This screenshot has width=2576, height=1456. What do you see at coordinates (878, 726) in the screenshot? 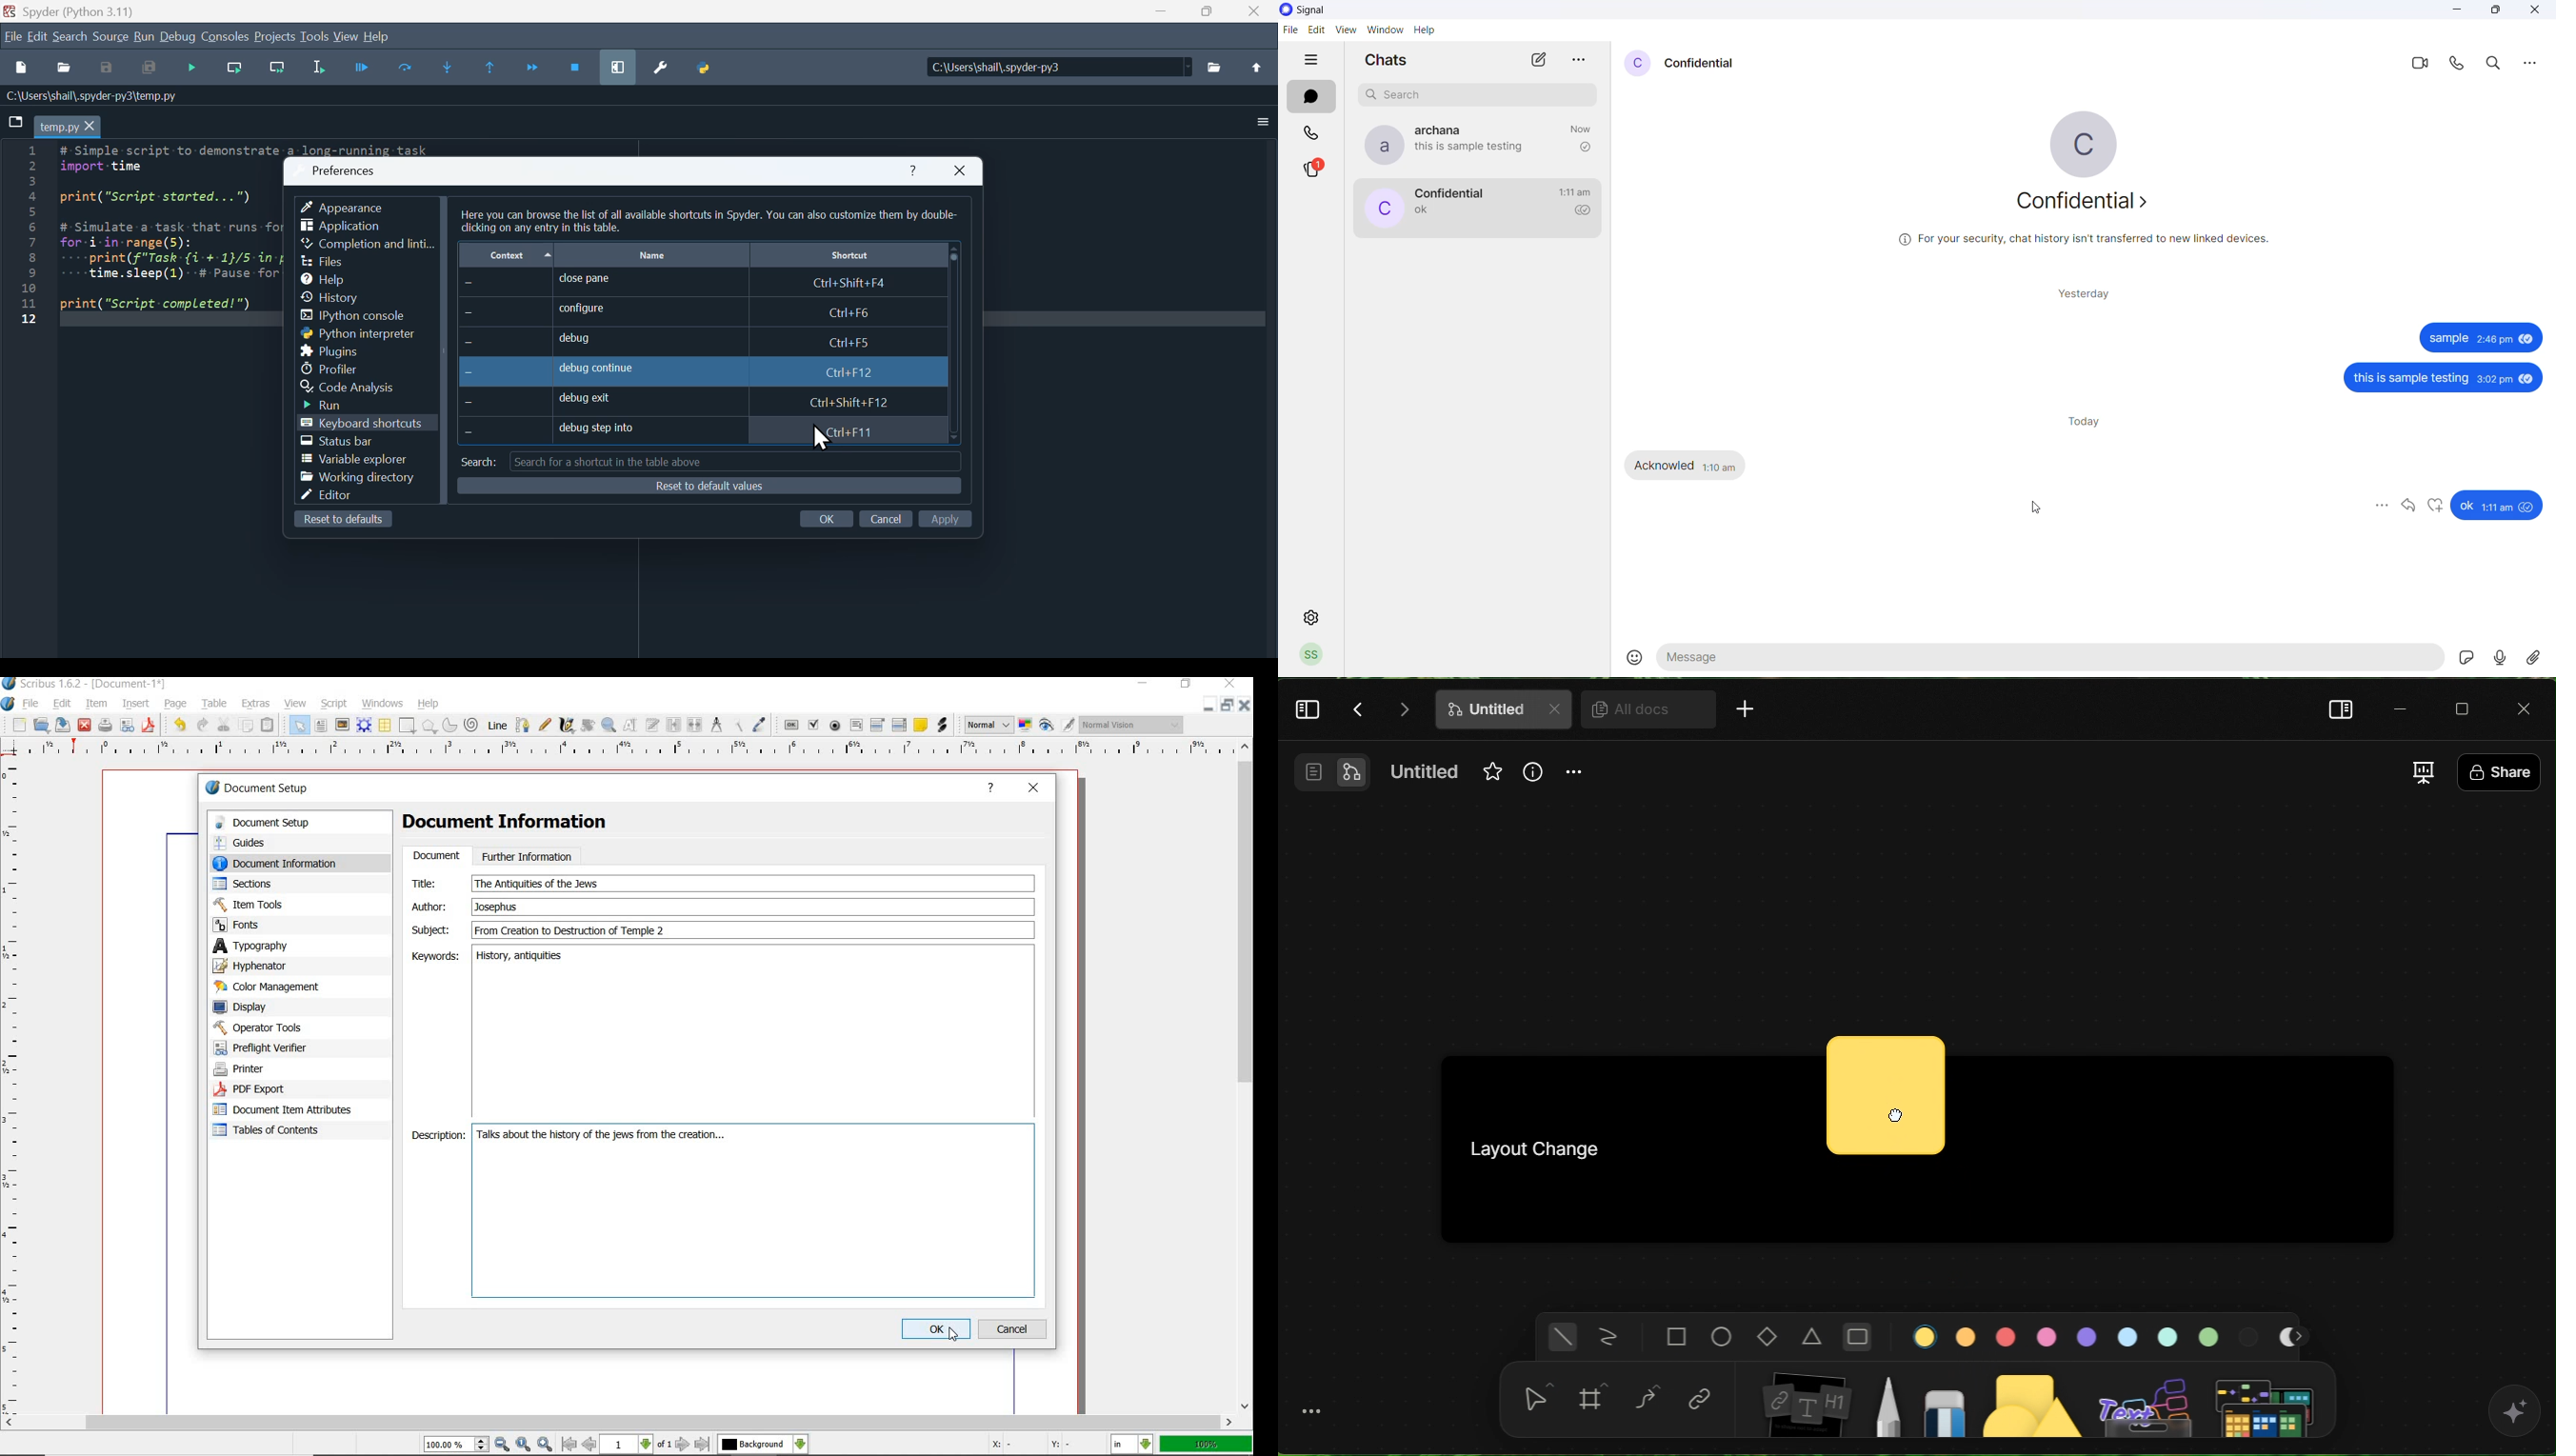
I see `pdf combo box` at bounding box center [878, 726].